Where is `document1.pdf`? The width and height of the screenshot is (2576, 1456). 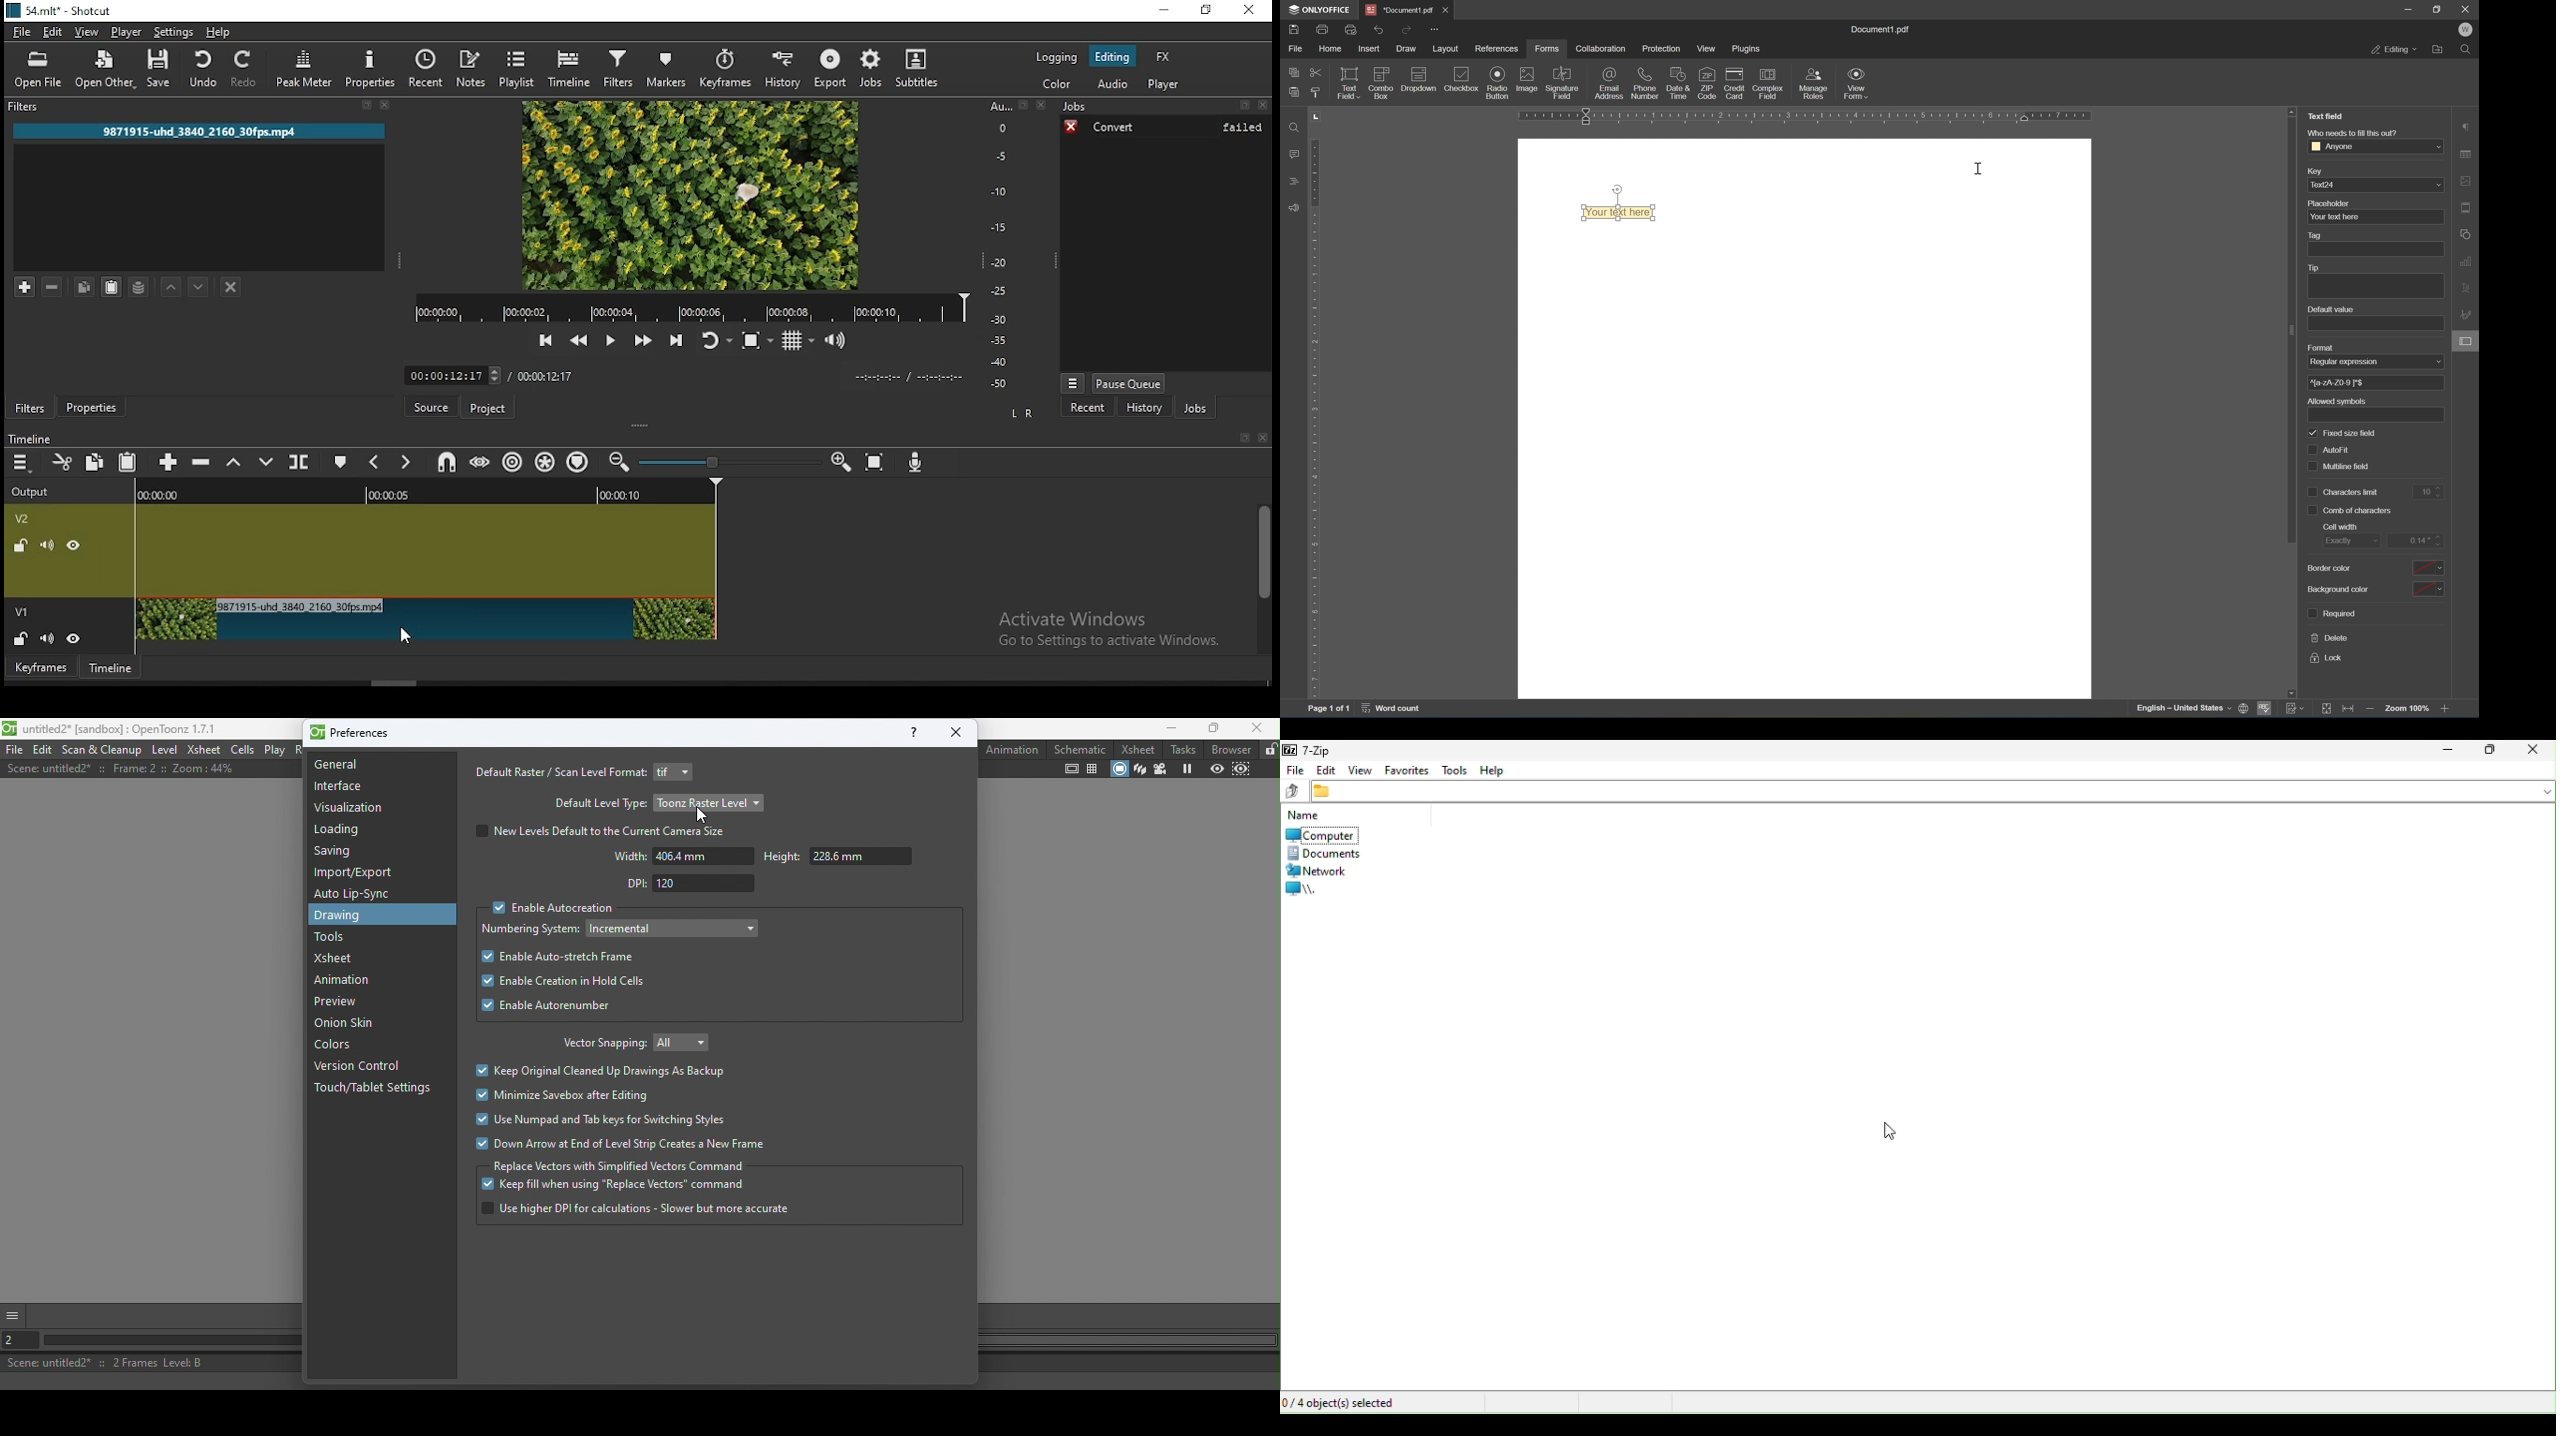
document1.pdf is located at coordinates (1879, 27).